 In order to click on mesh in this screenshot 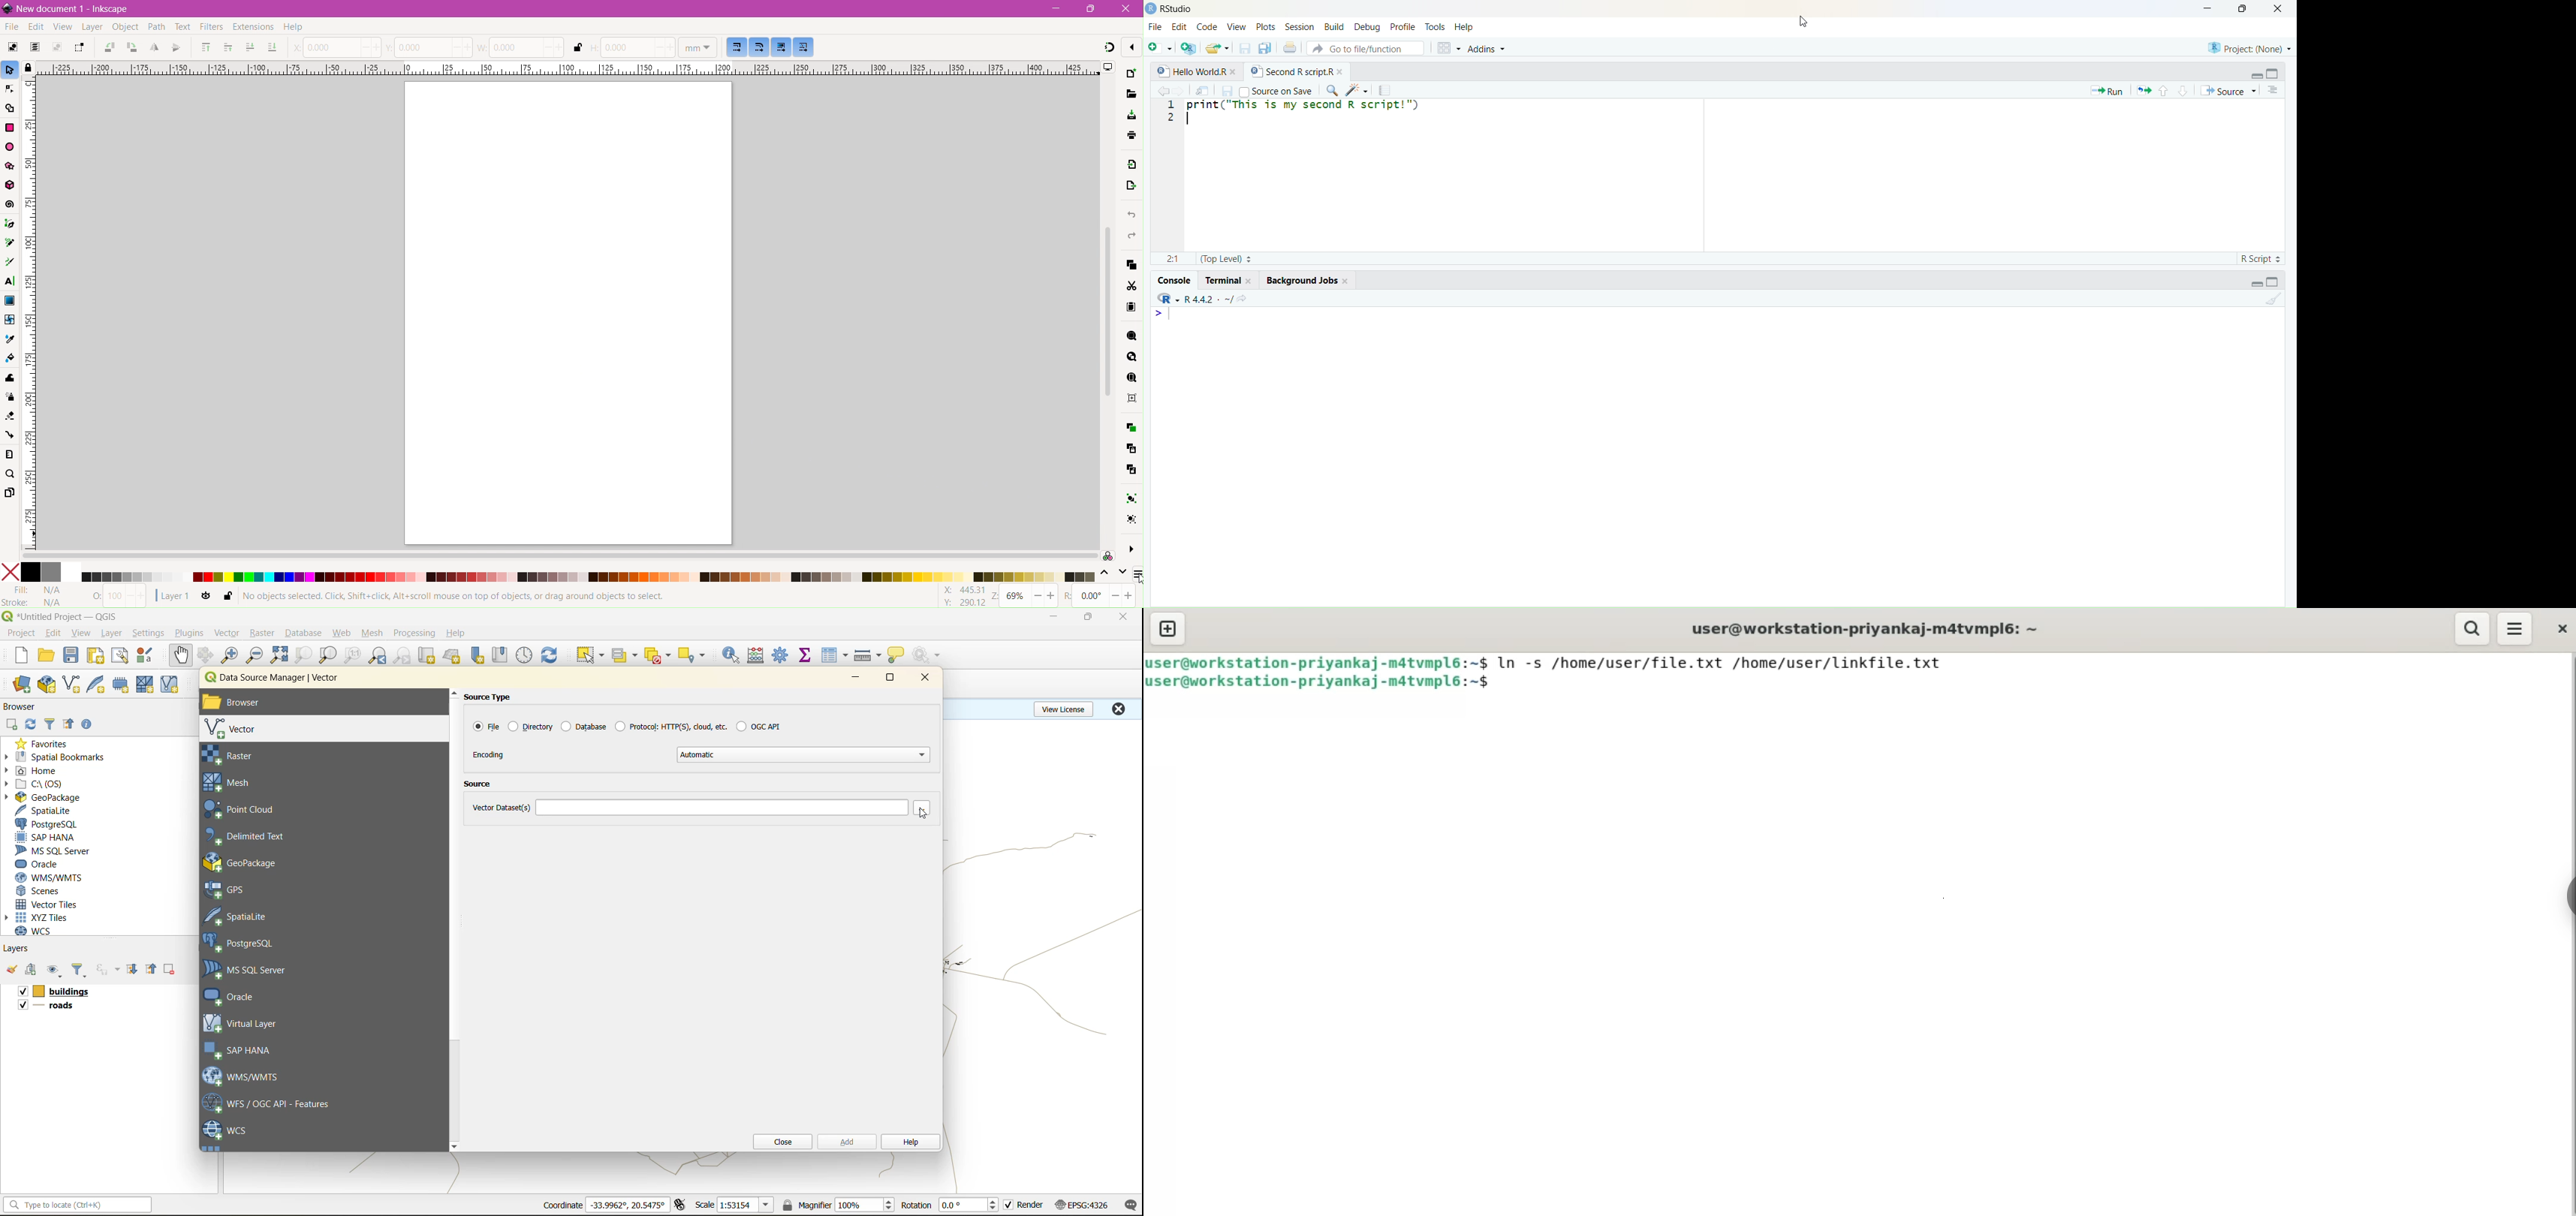, I will do `click(233, 782)`.